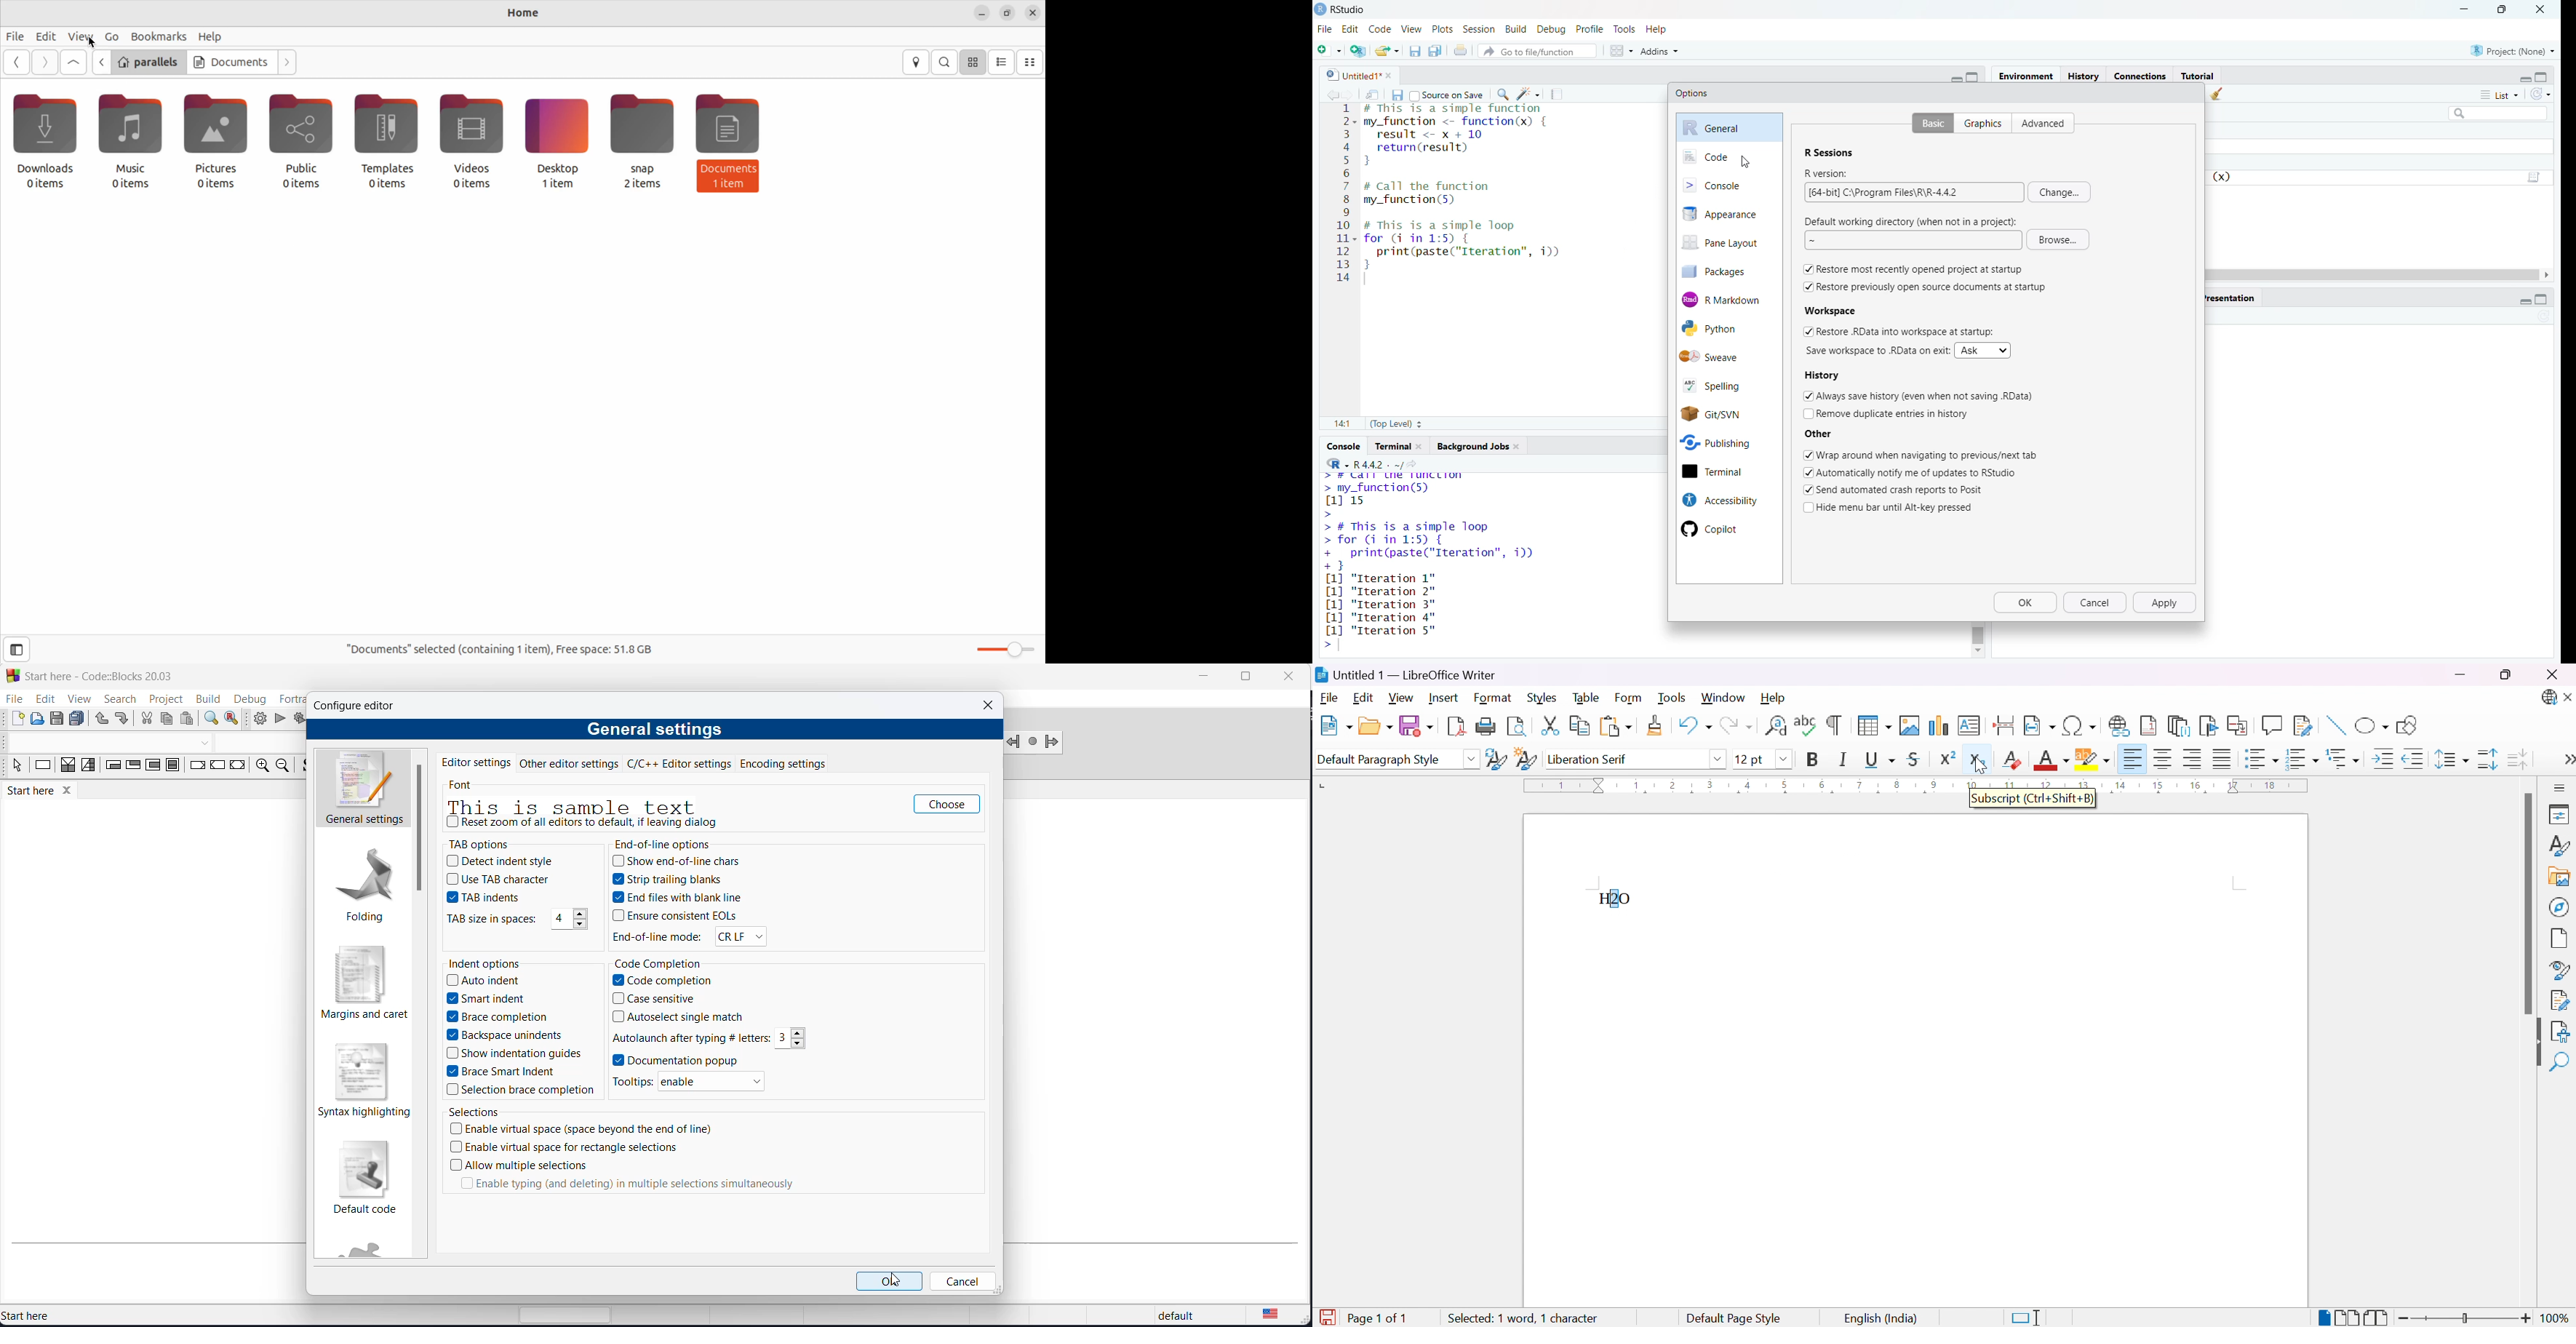  What do you see at coordinates (361, 1080) in the screenshot?
I see `syntax highlighting` at bounding box center [361, 1080].